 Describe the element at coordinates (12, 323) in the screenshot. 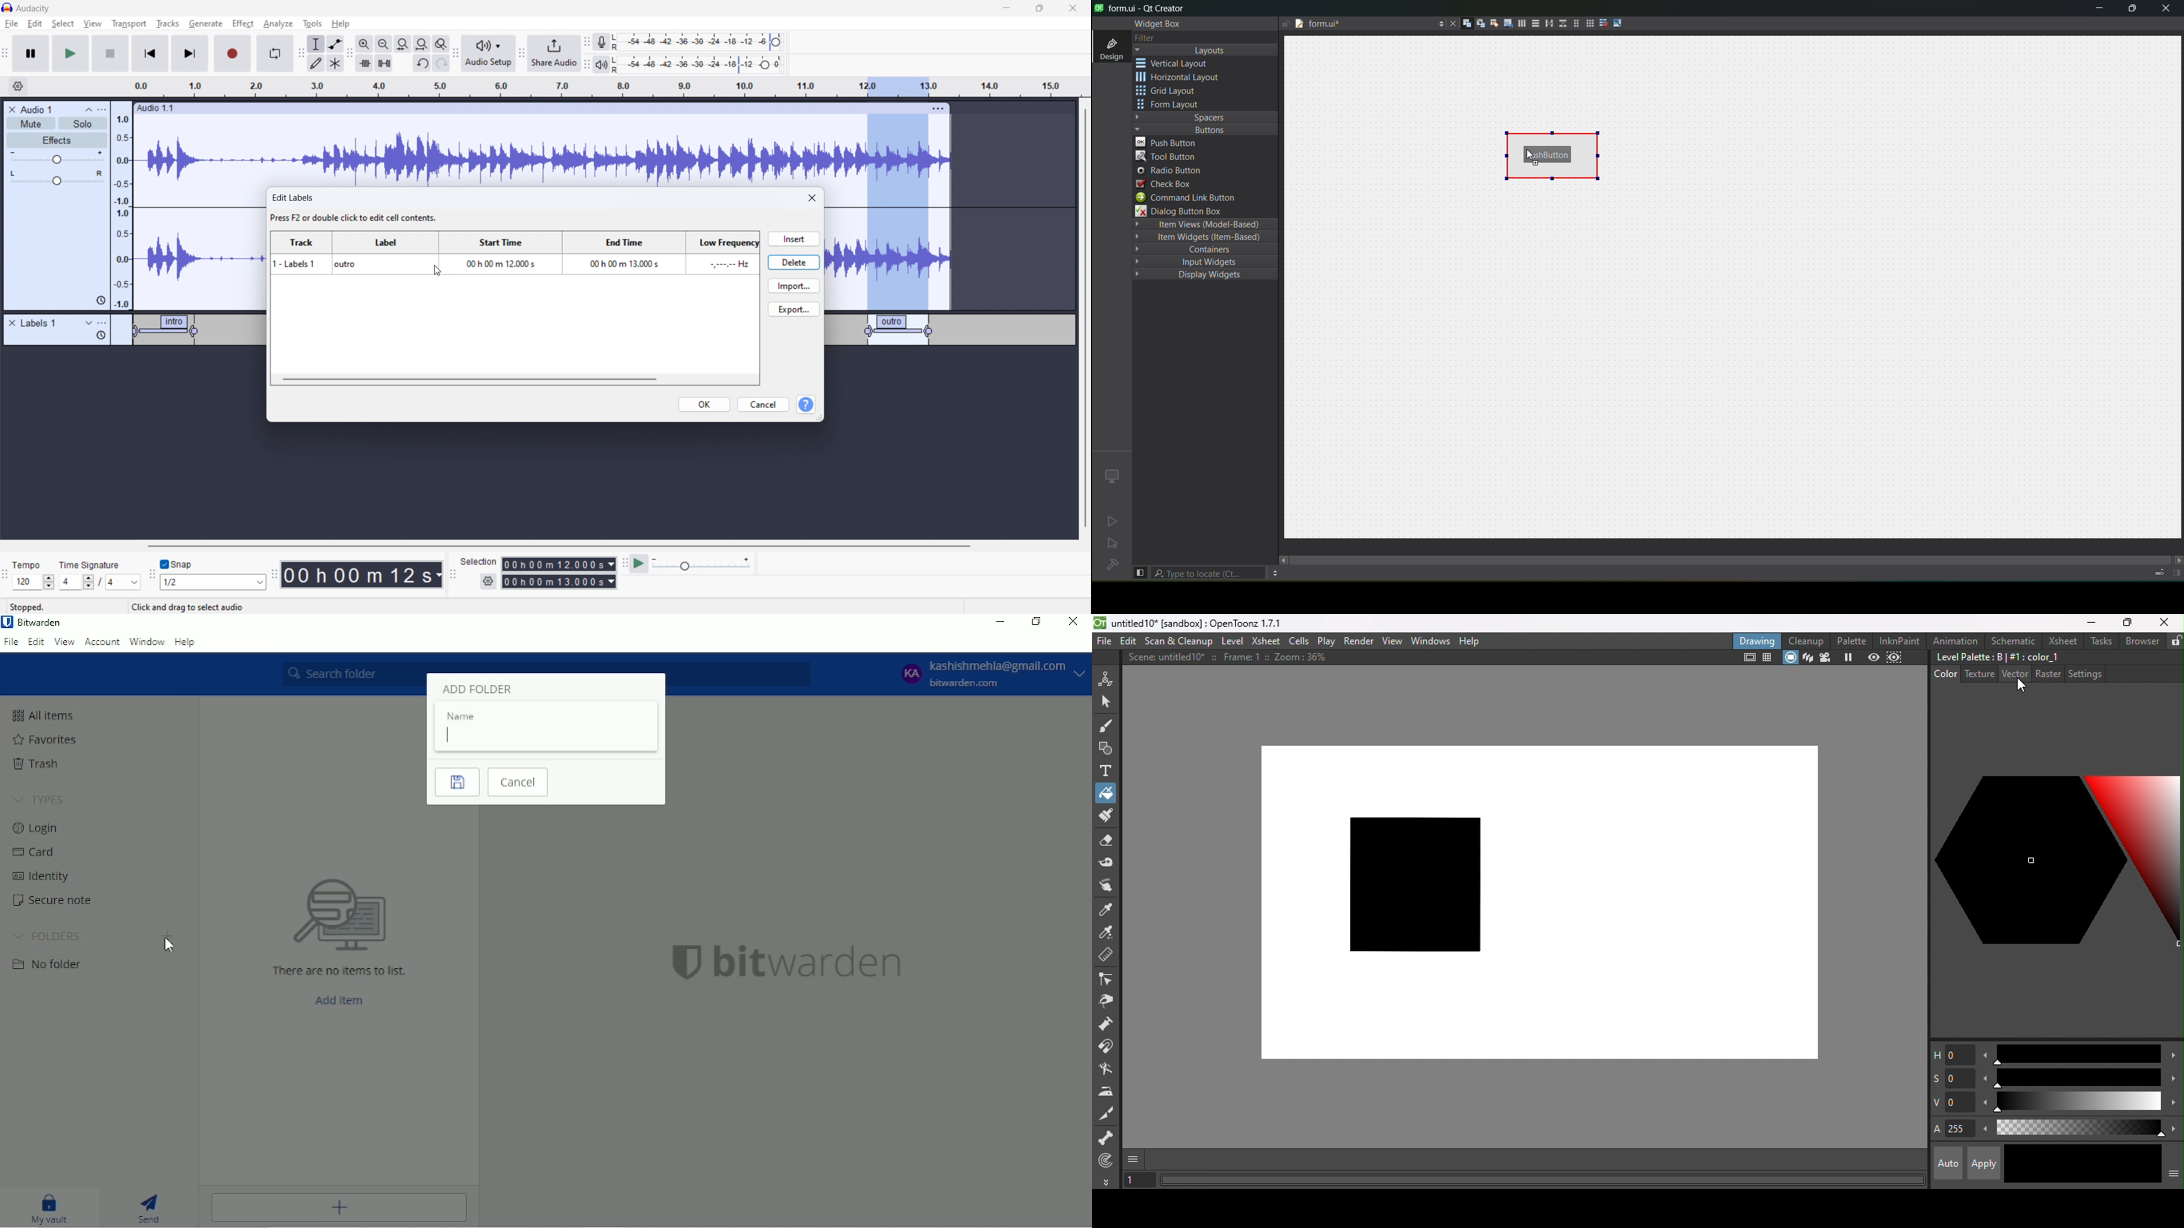

I see `remove` at that location.